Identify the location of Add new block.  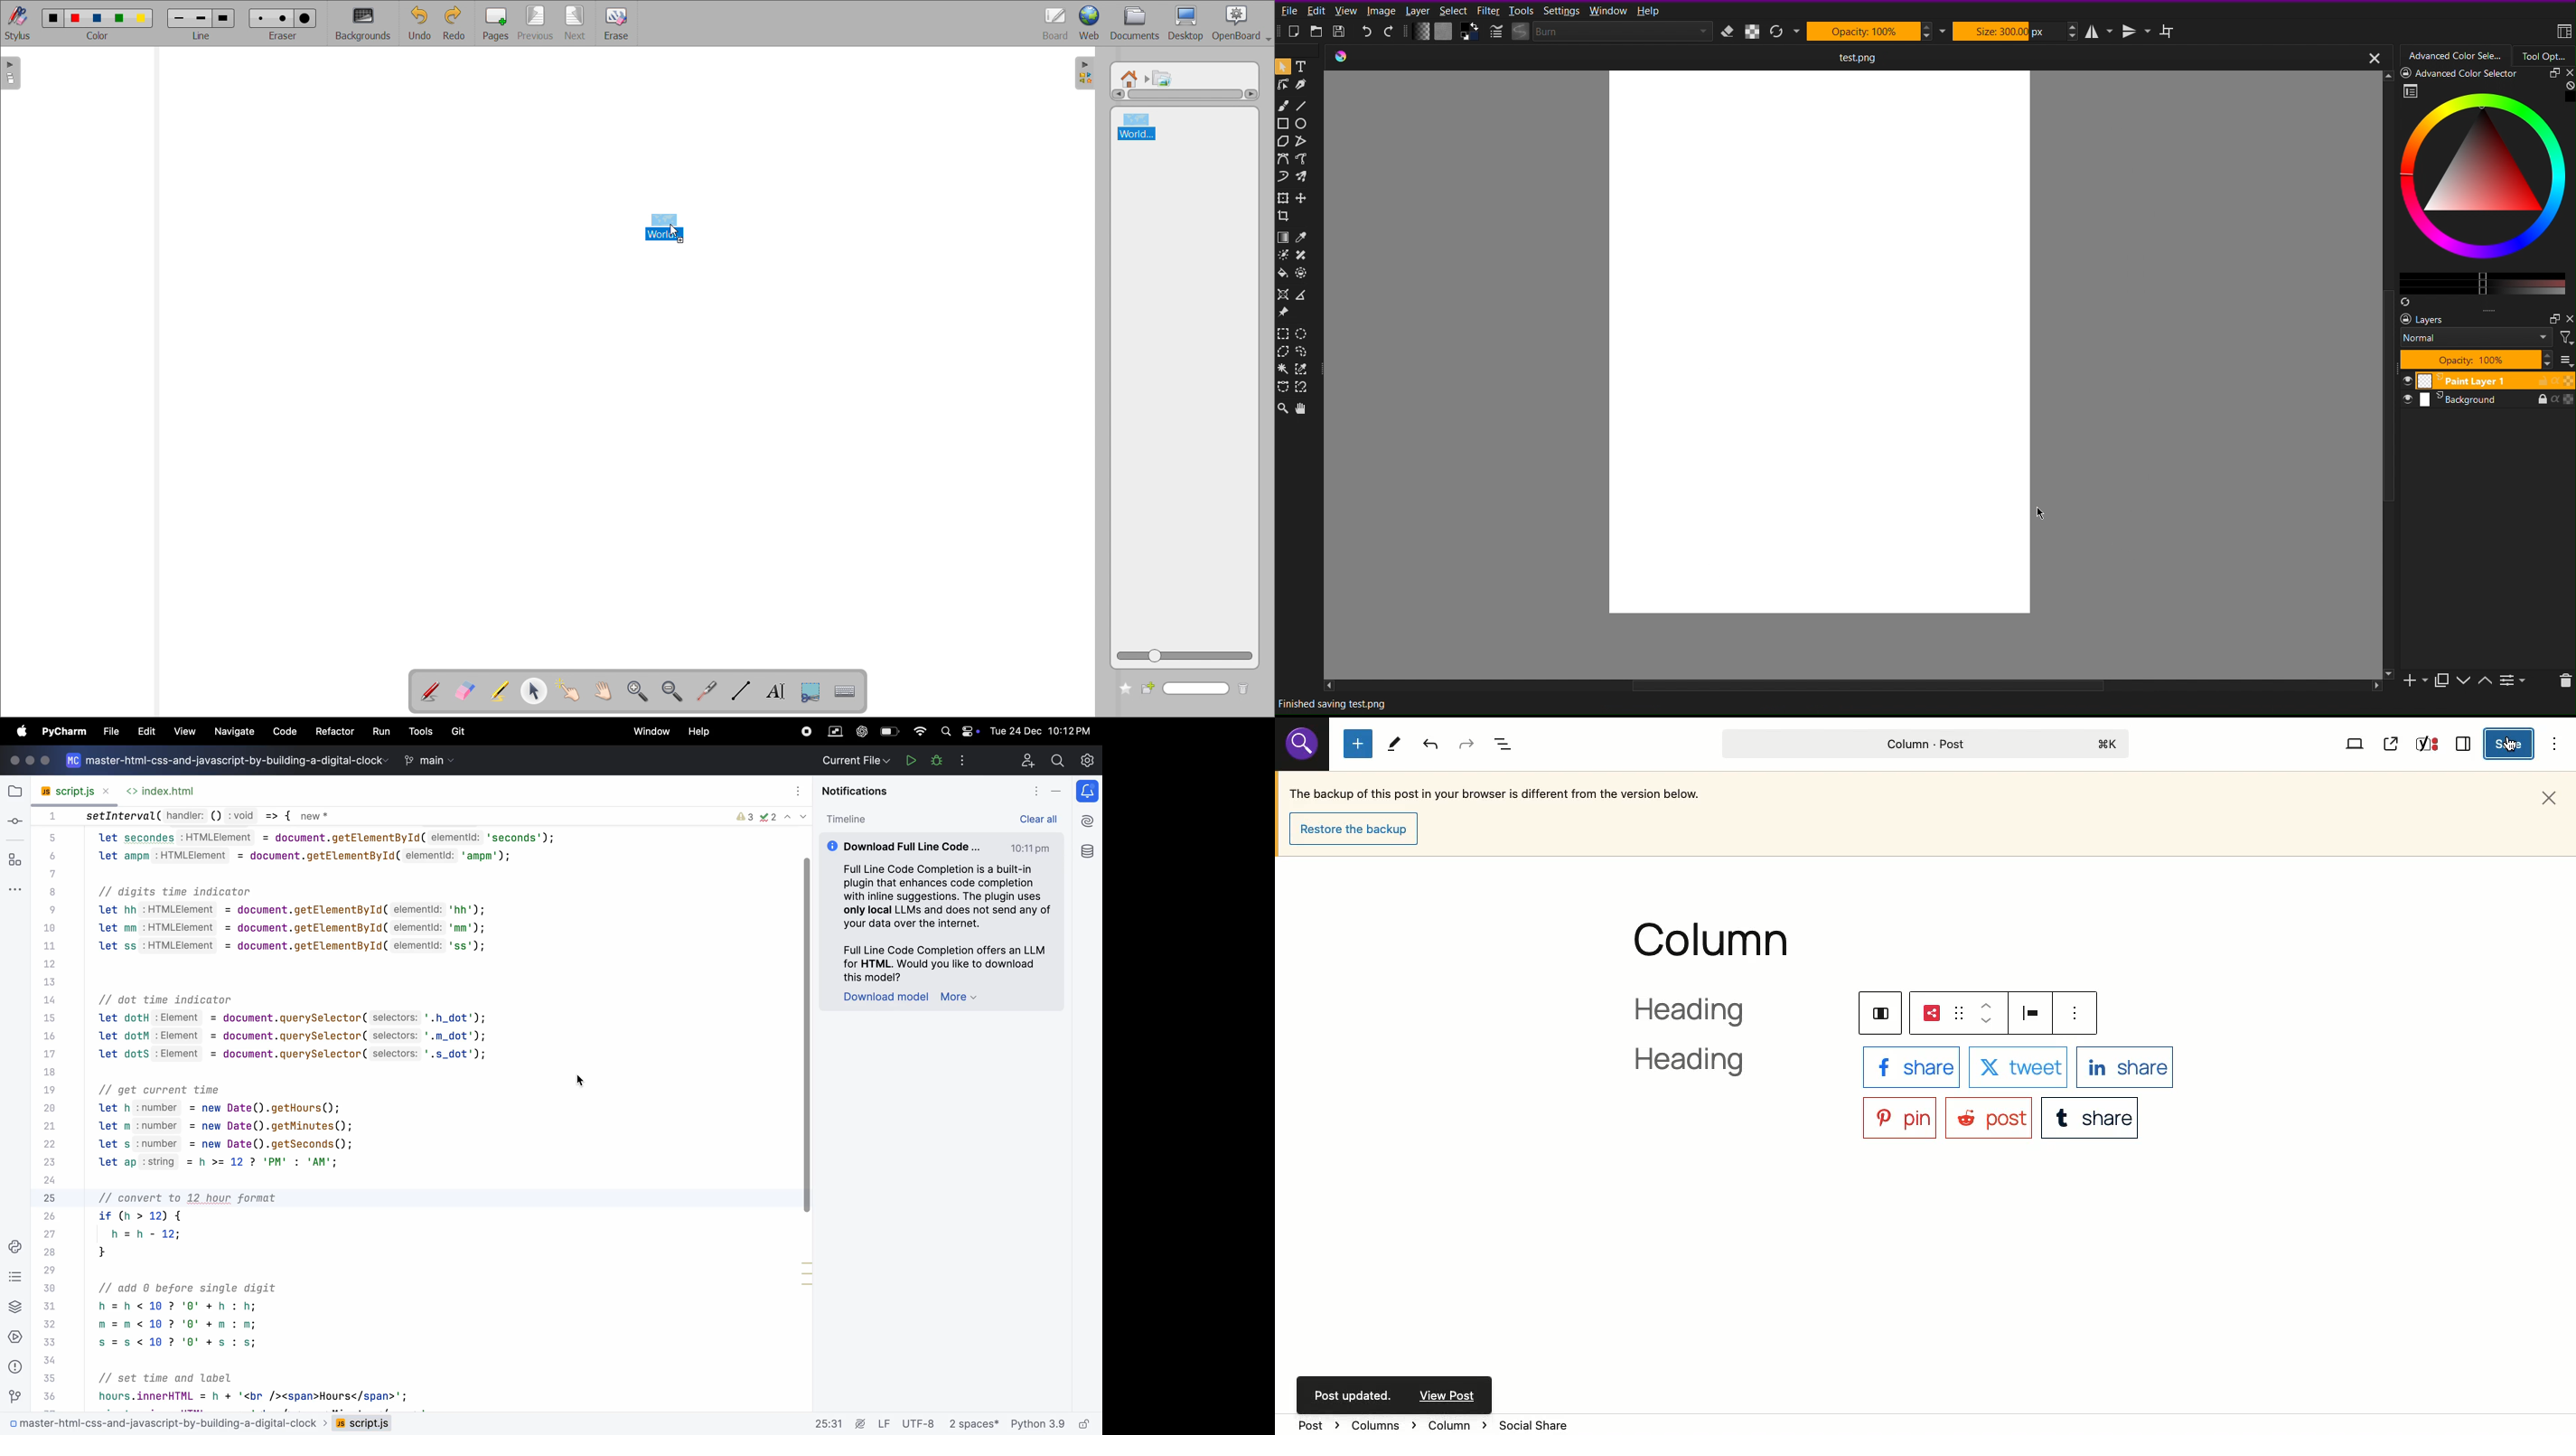
(1358, 745).